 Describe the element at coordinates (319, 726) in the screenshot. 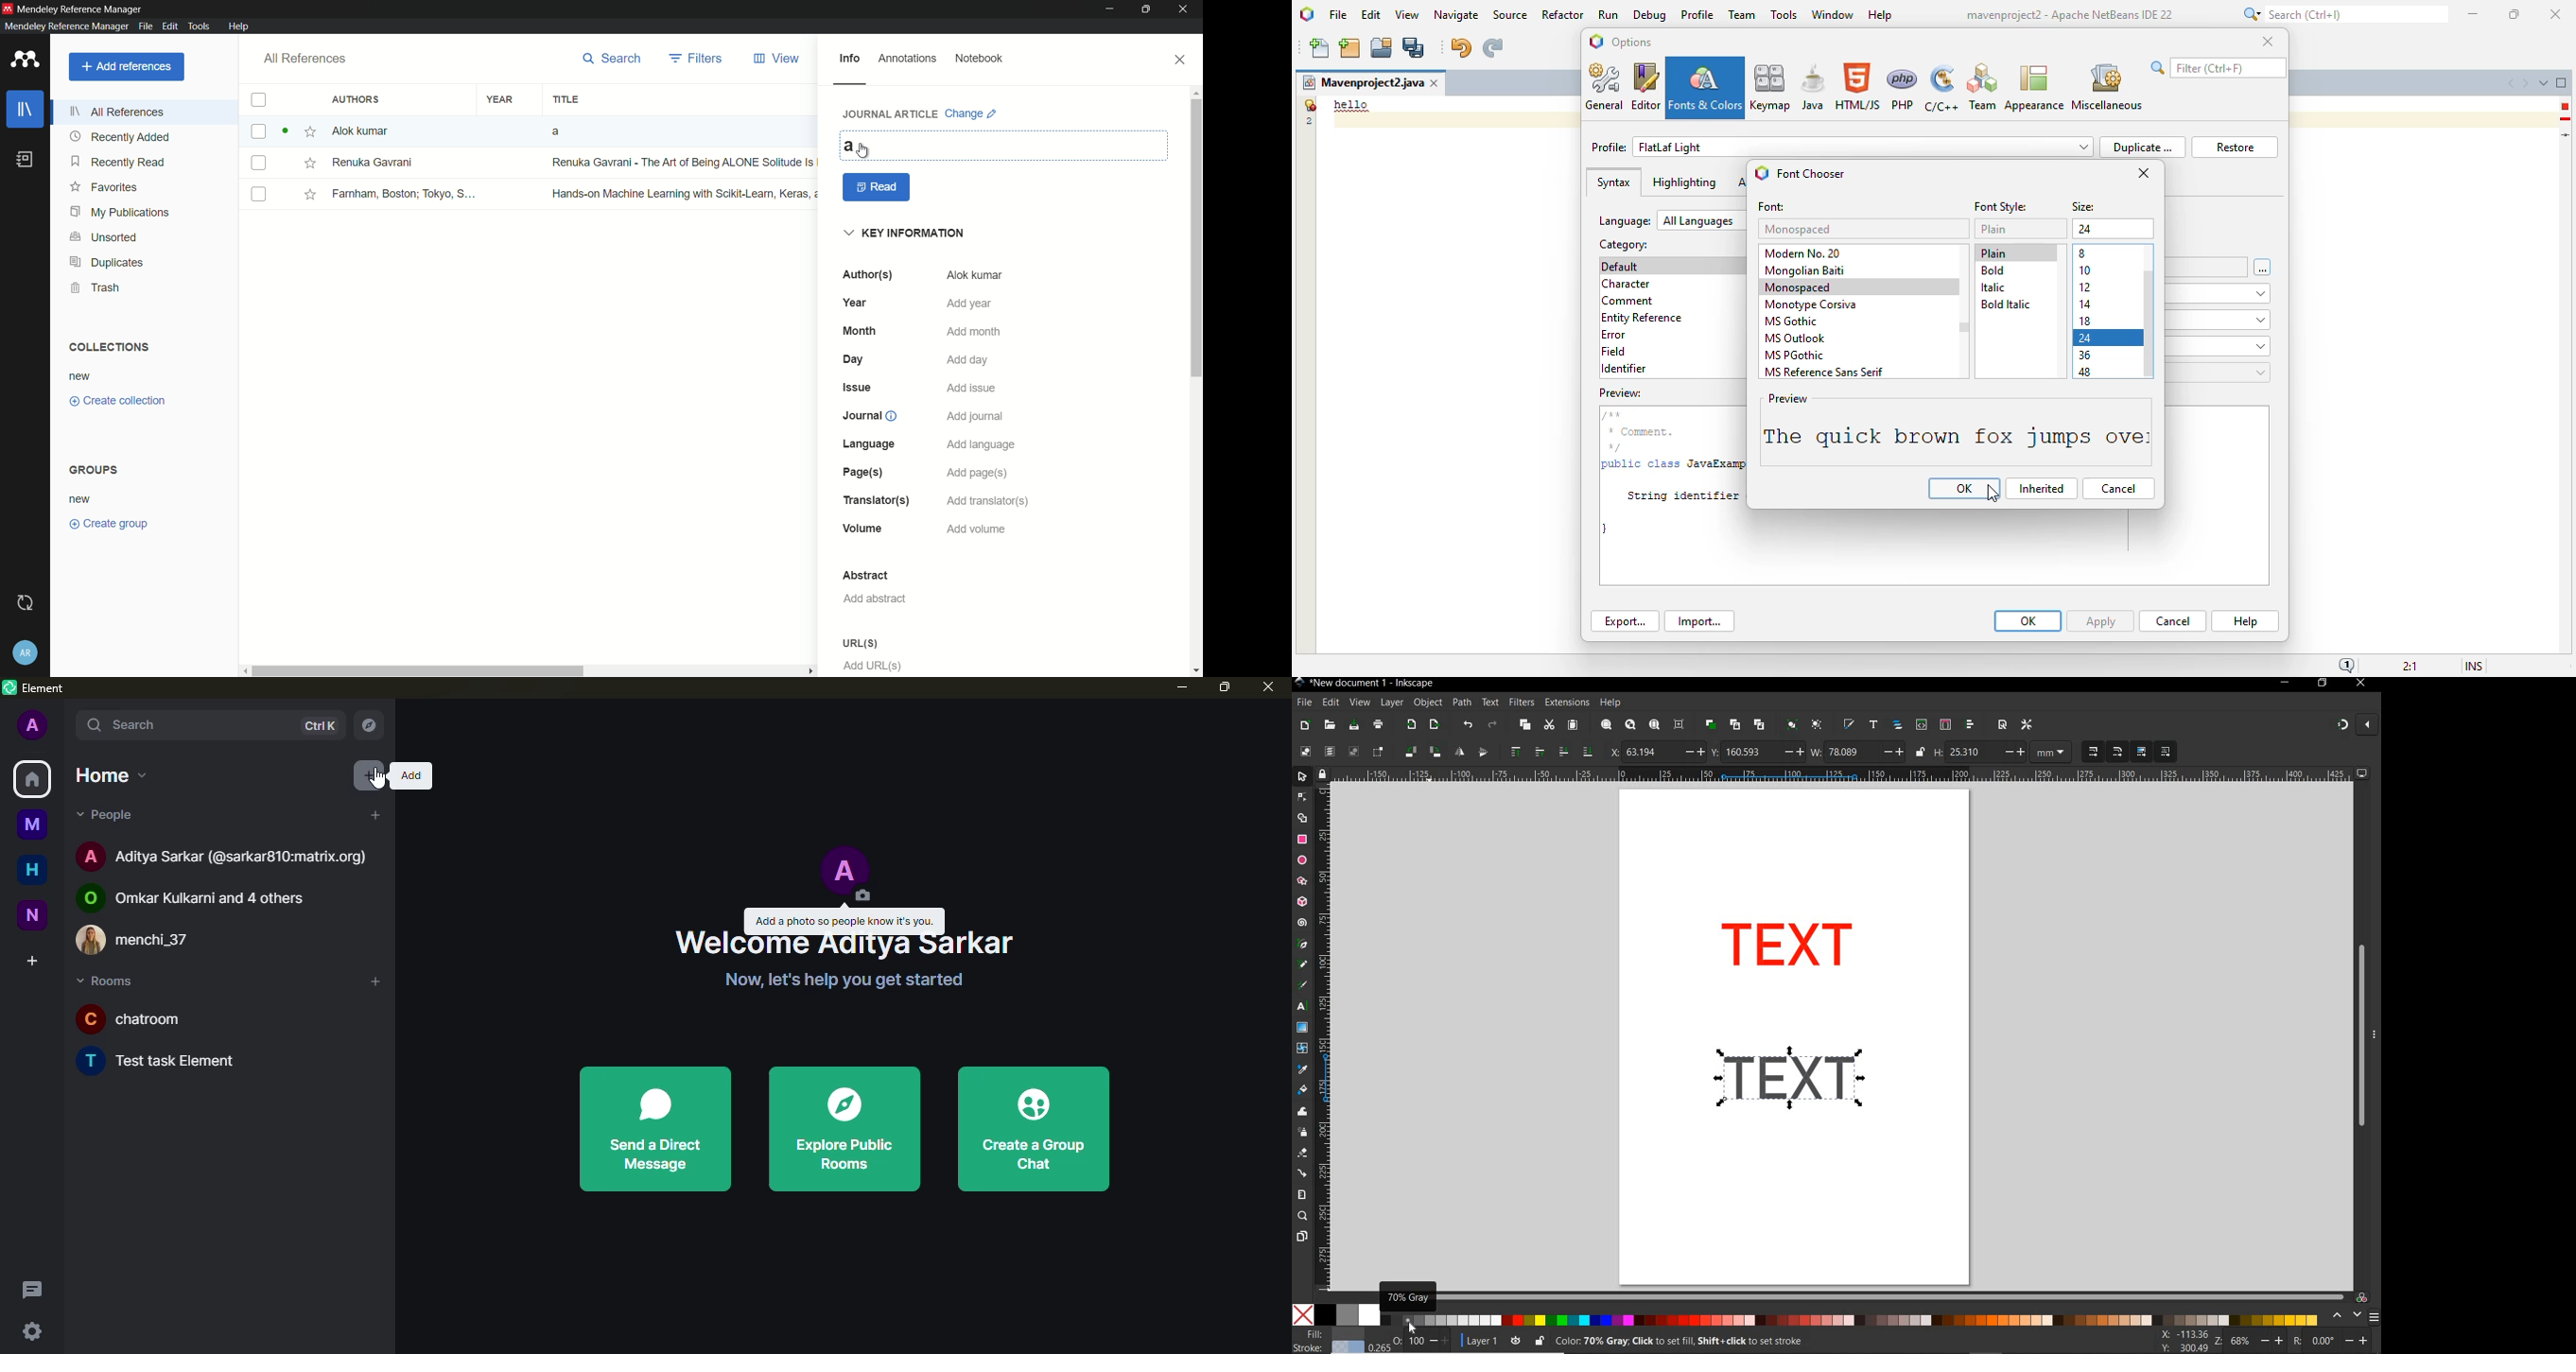

I see `ctrlK` at that location.